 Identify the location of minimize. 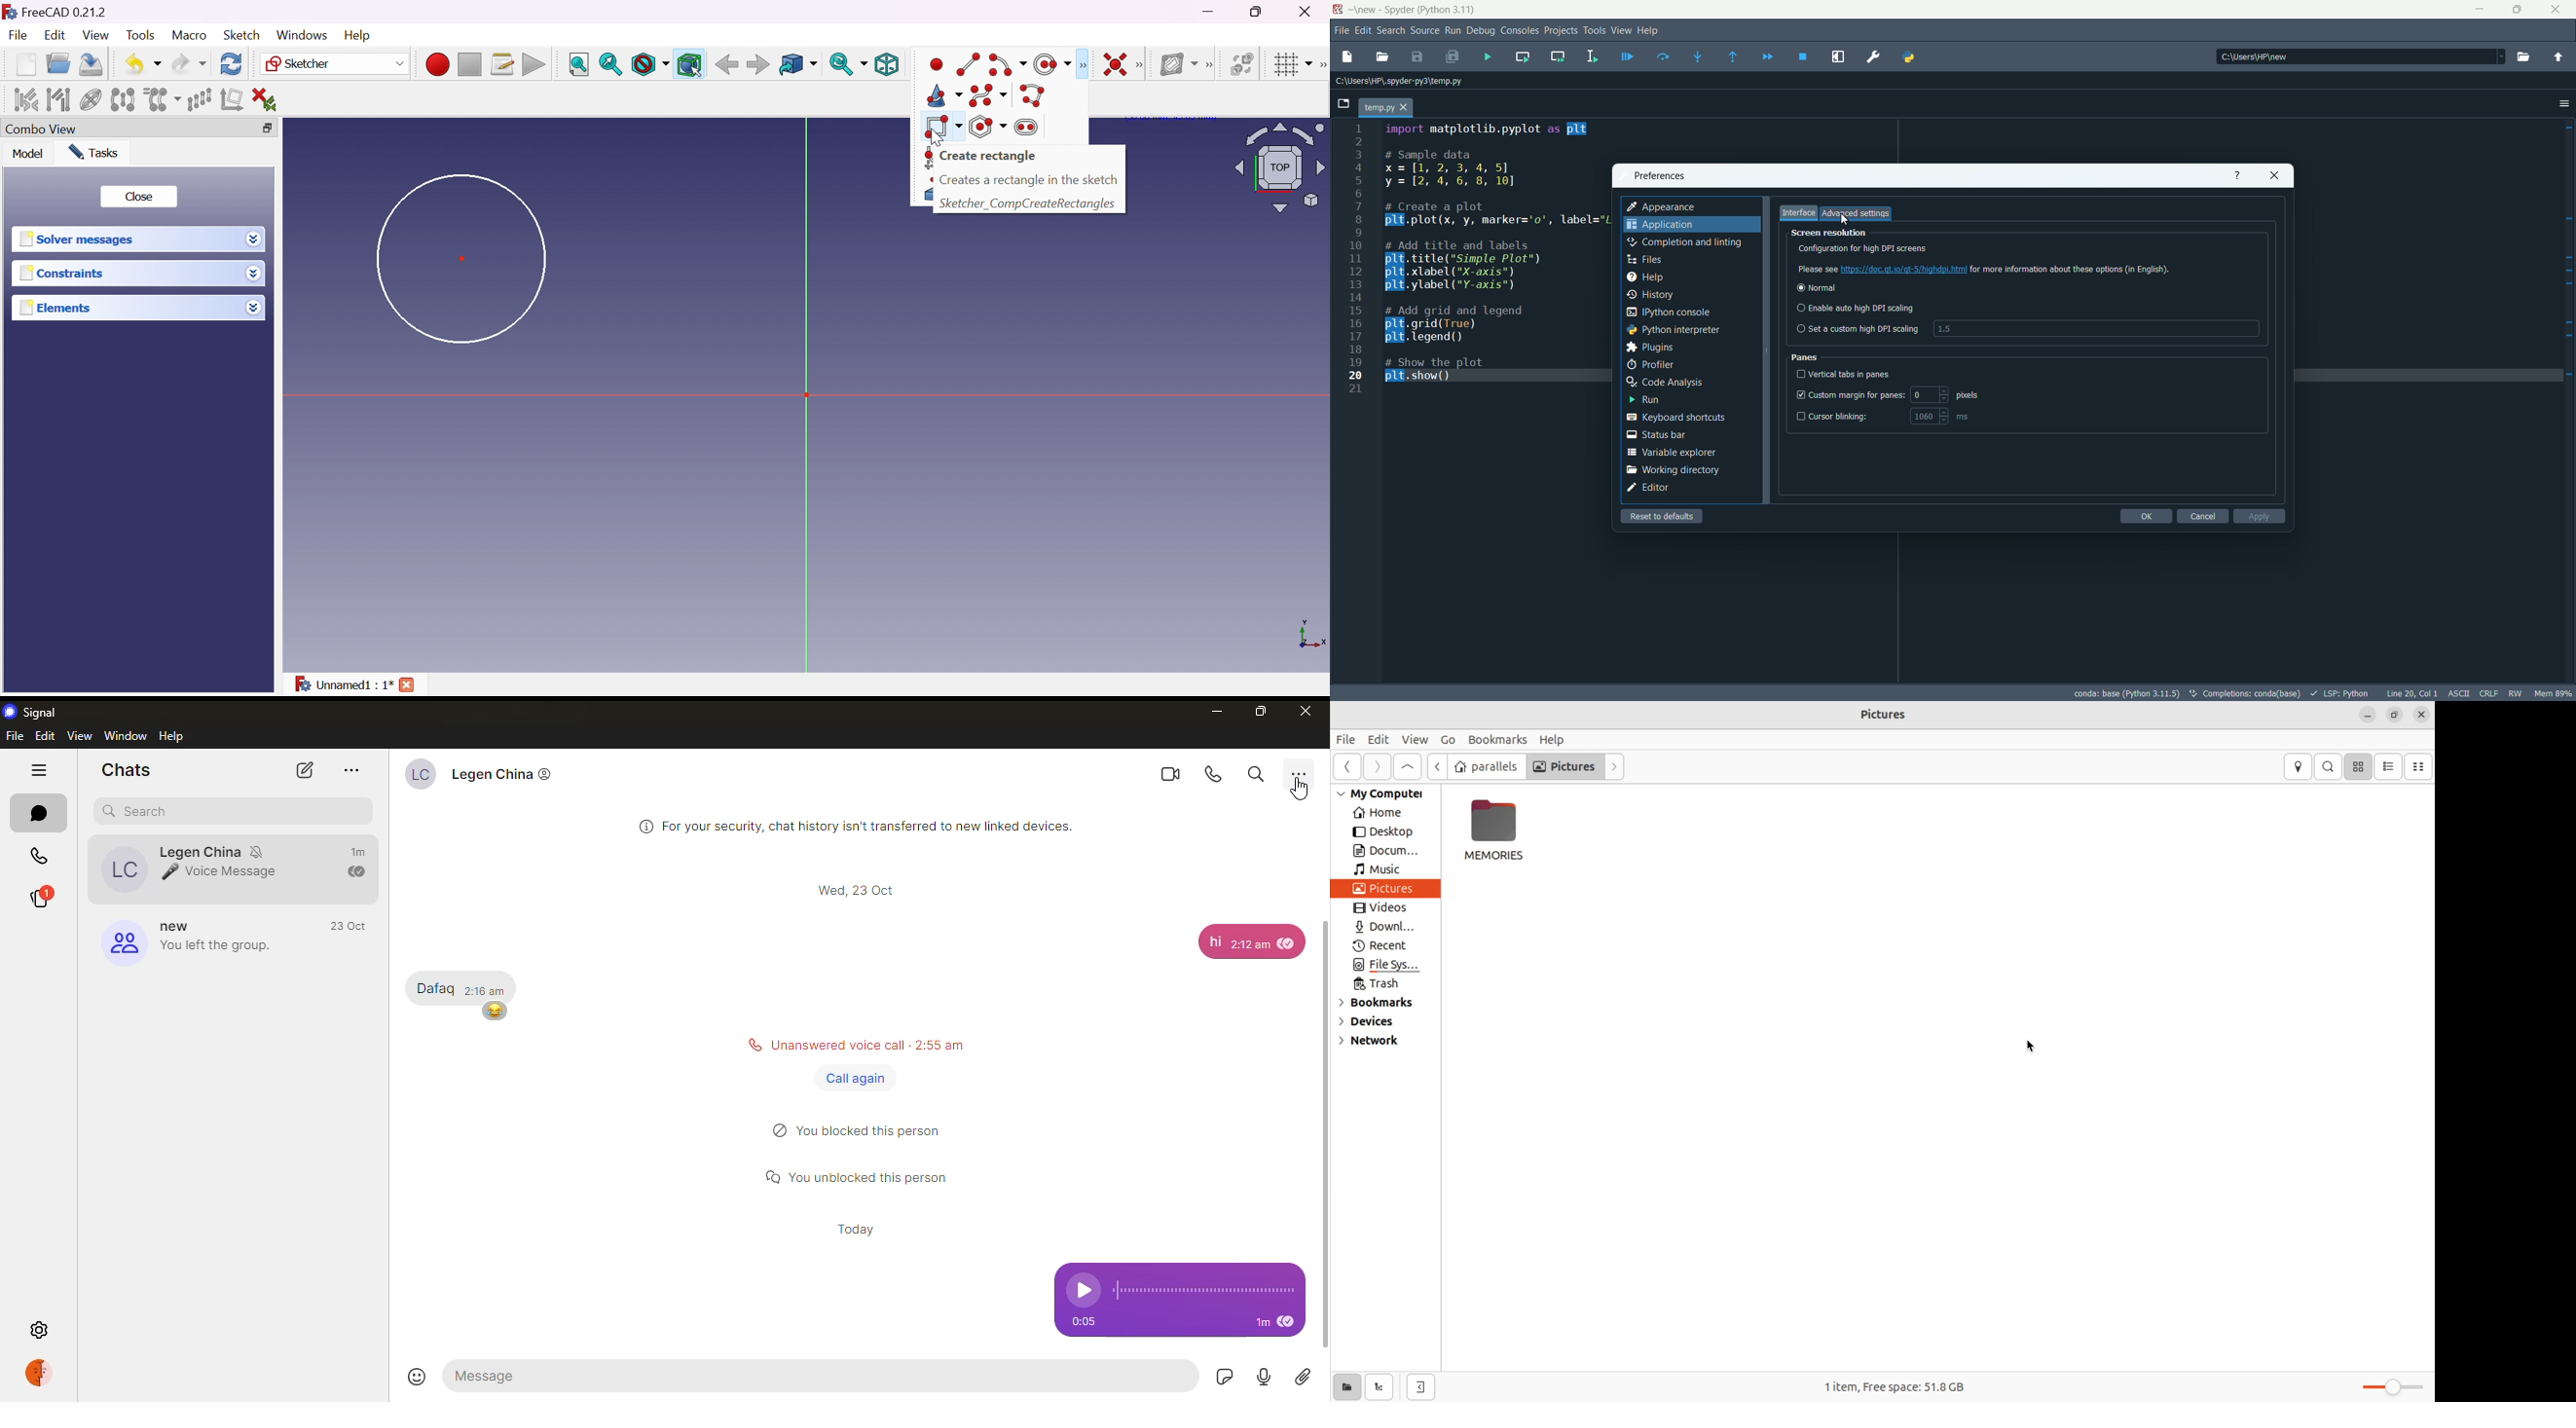
(1218, 711).